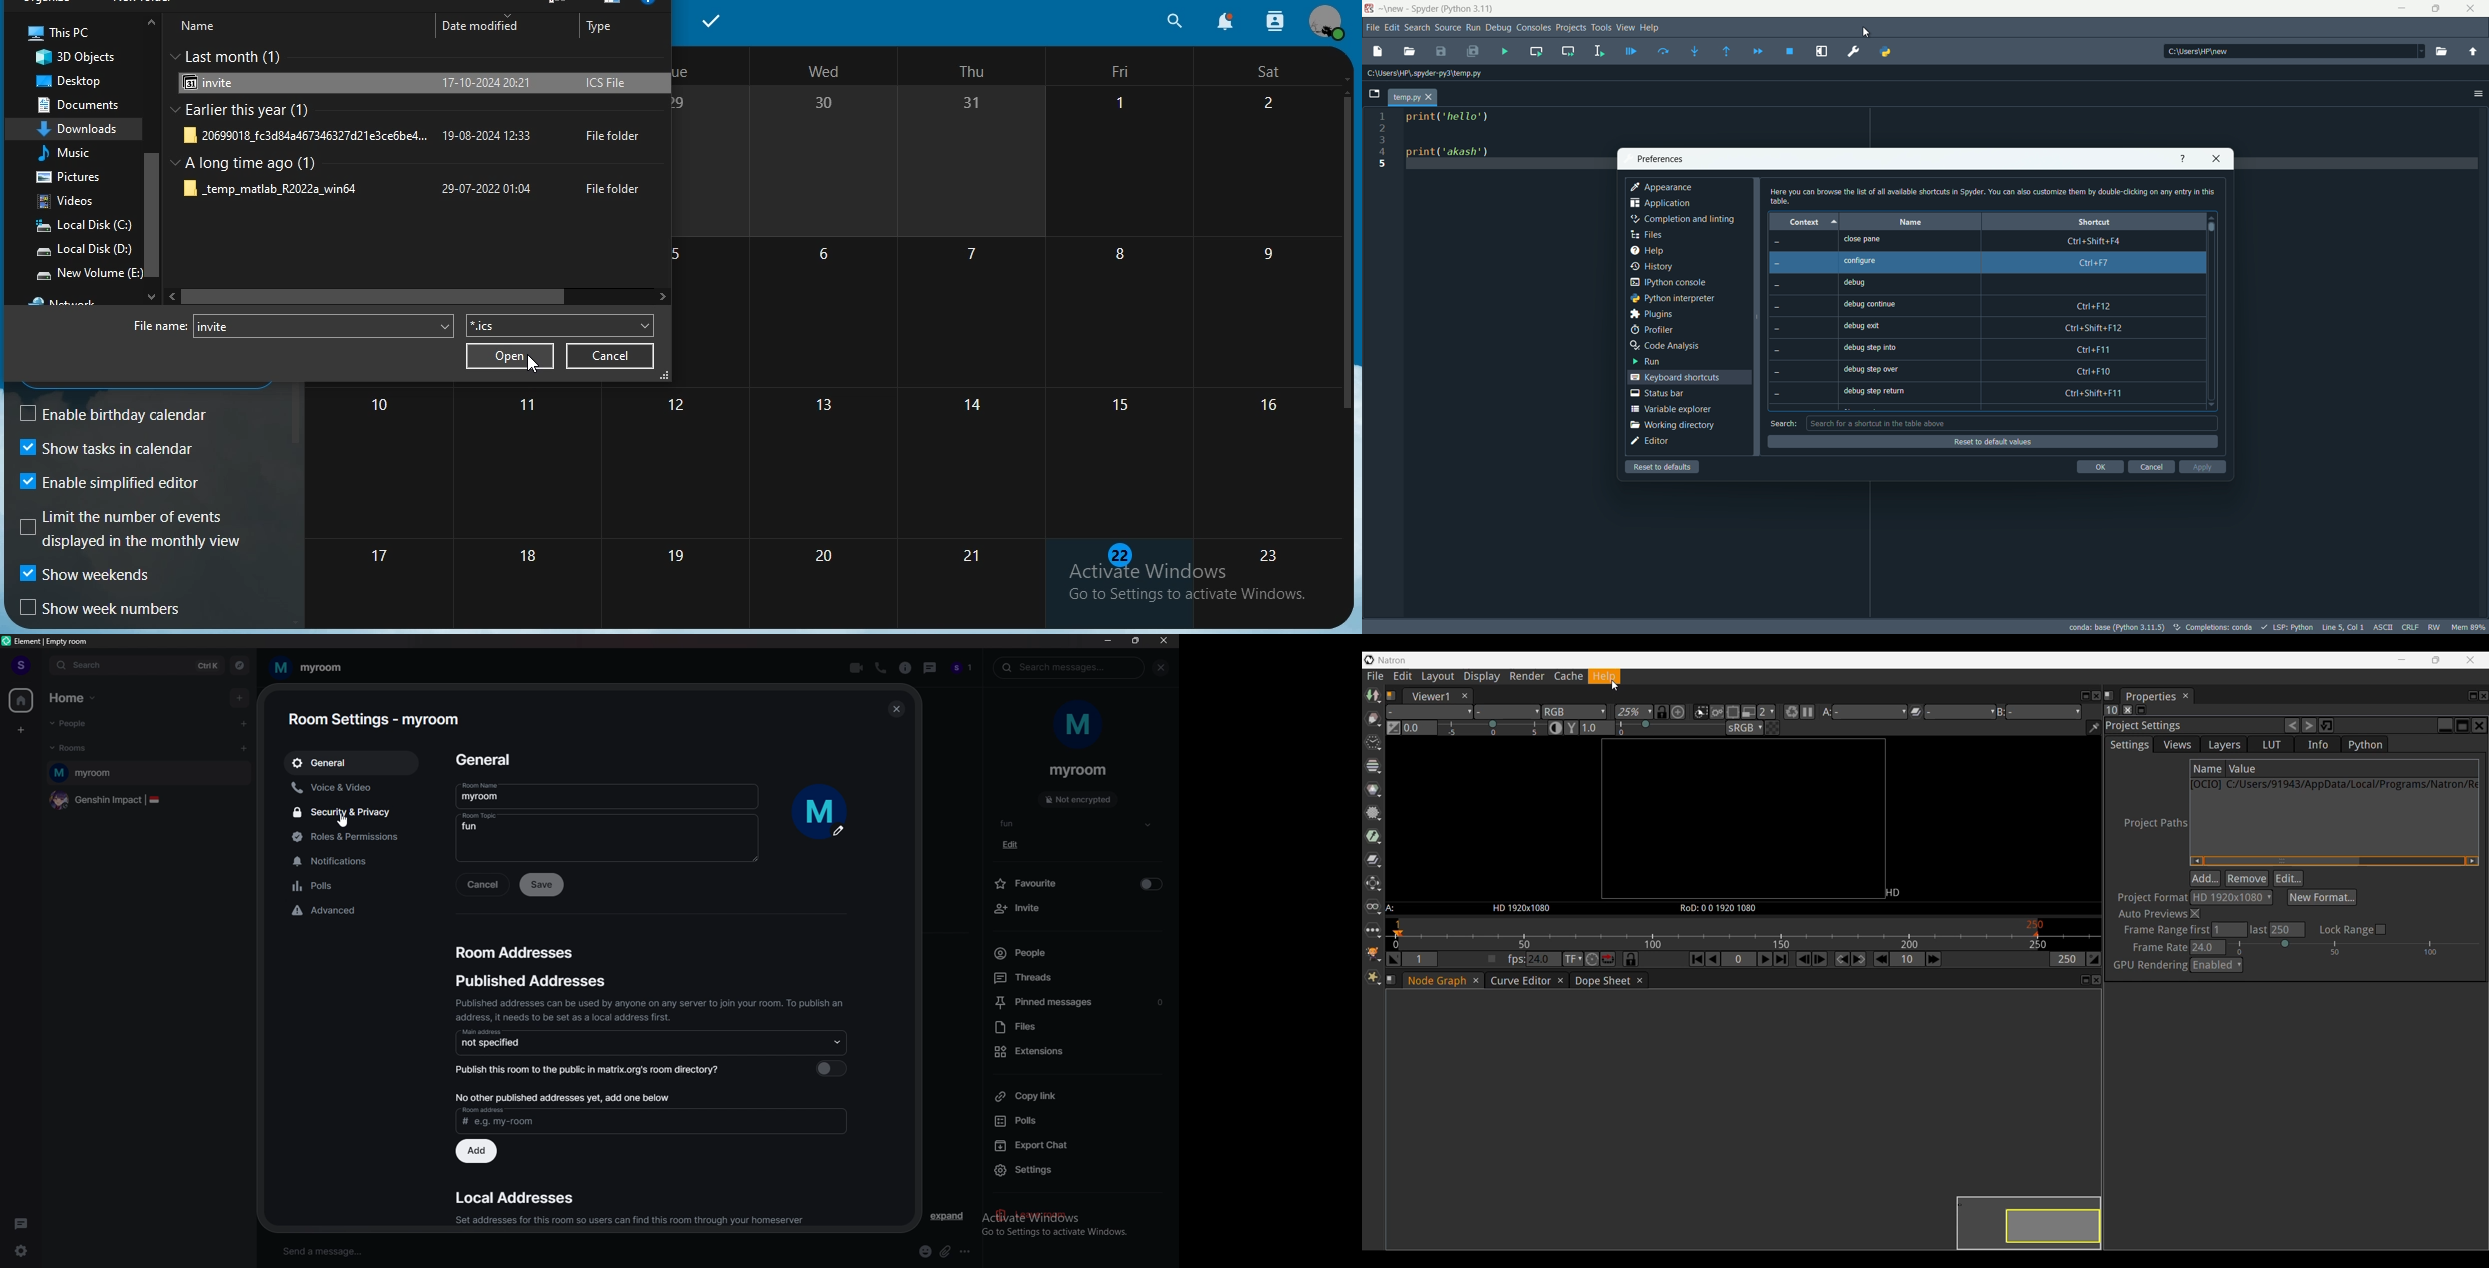 This screenshot has width=2492, height=1288. What do you see at coordinates (1574, 712) in the screenshot?
I see `RGB` at bounding box center [1574, 712].